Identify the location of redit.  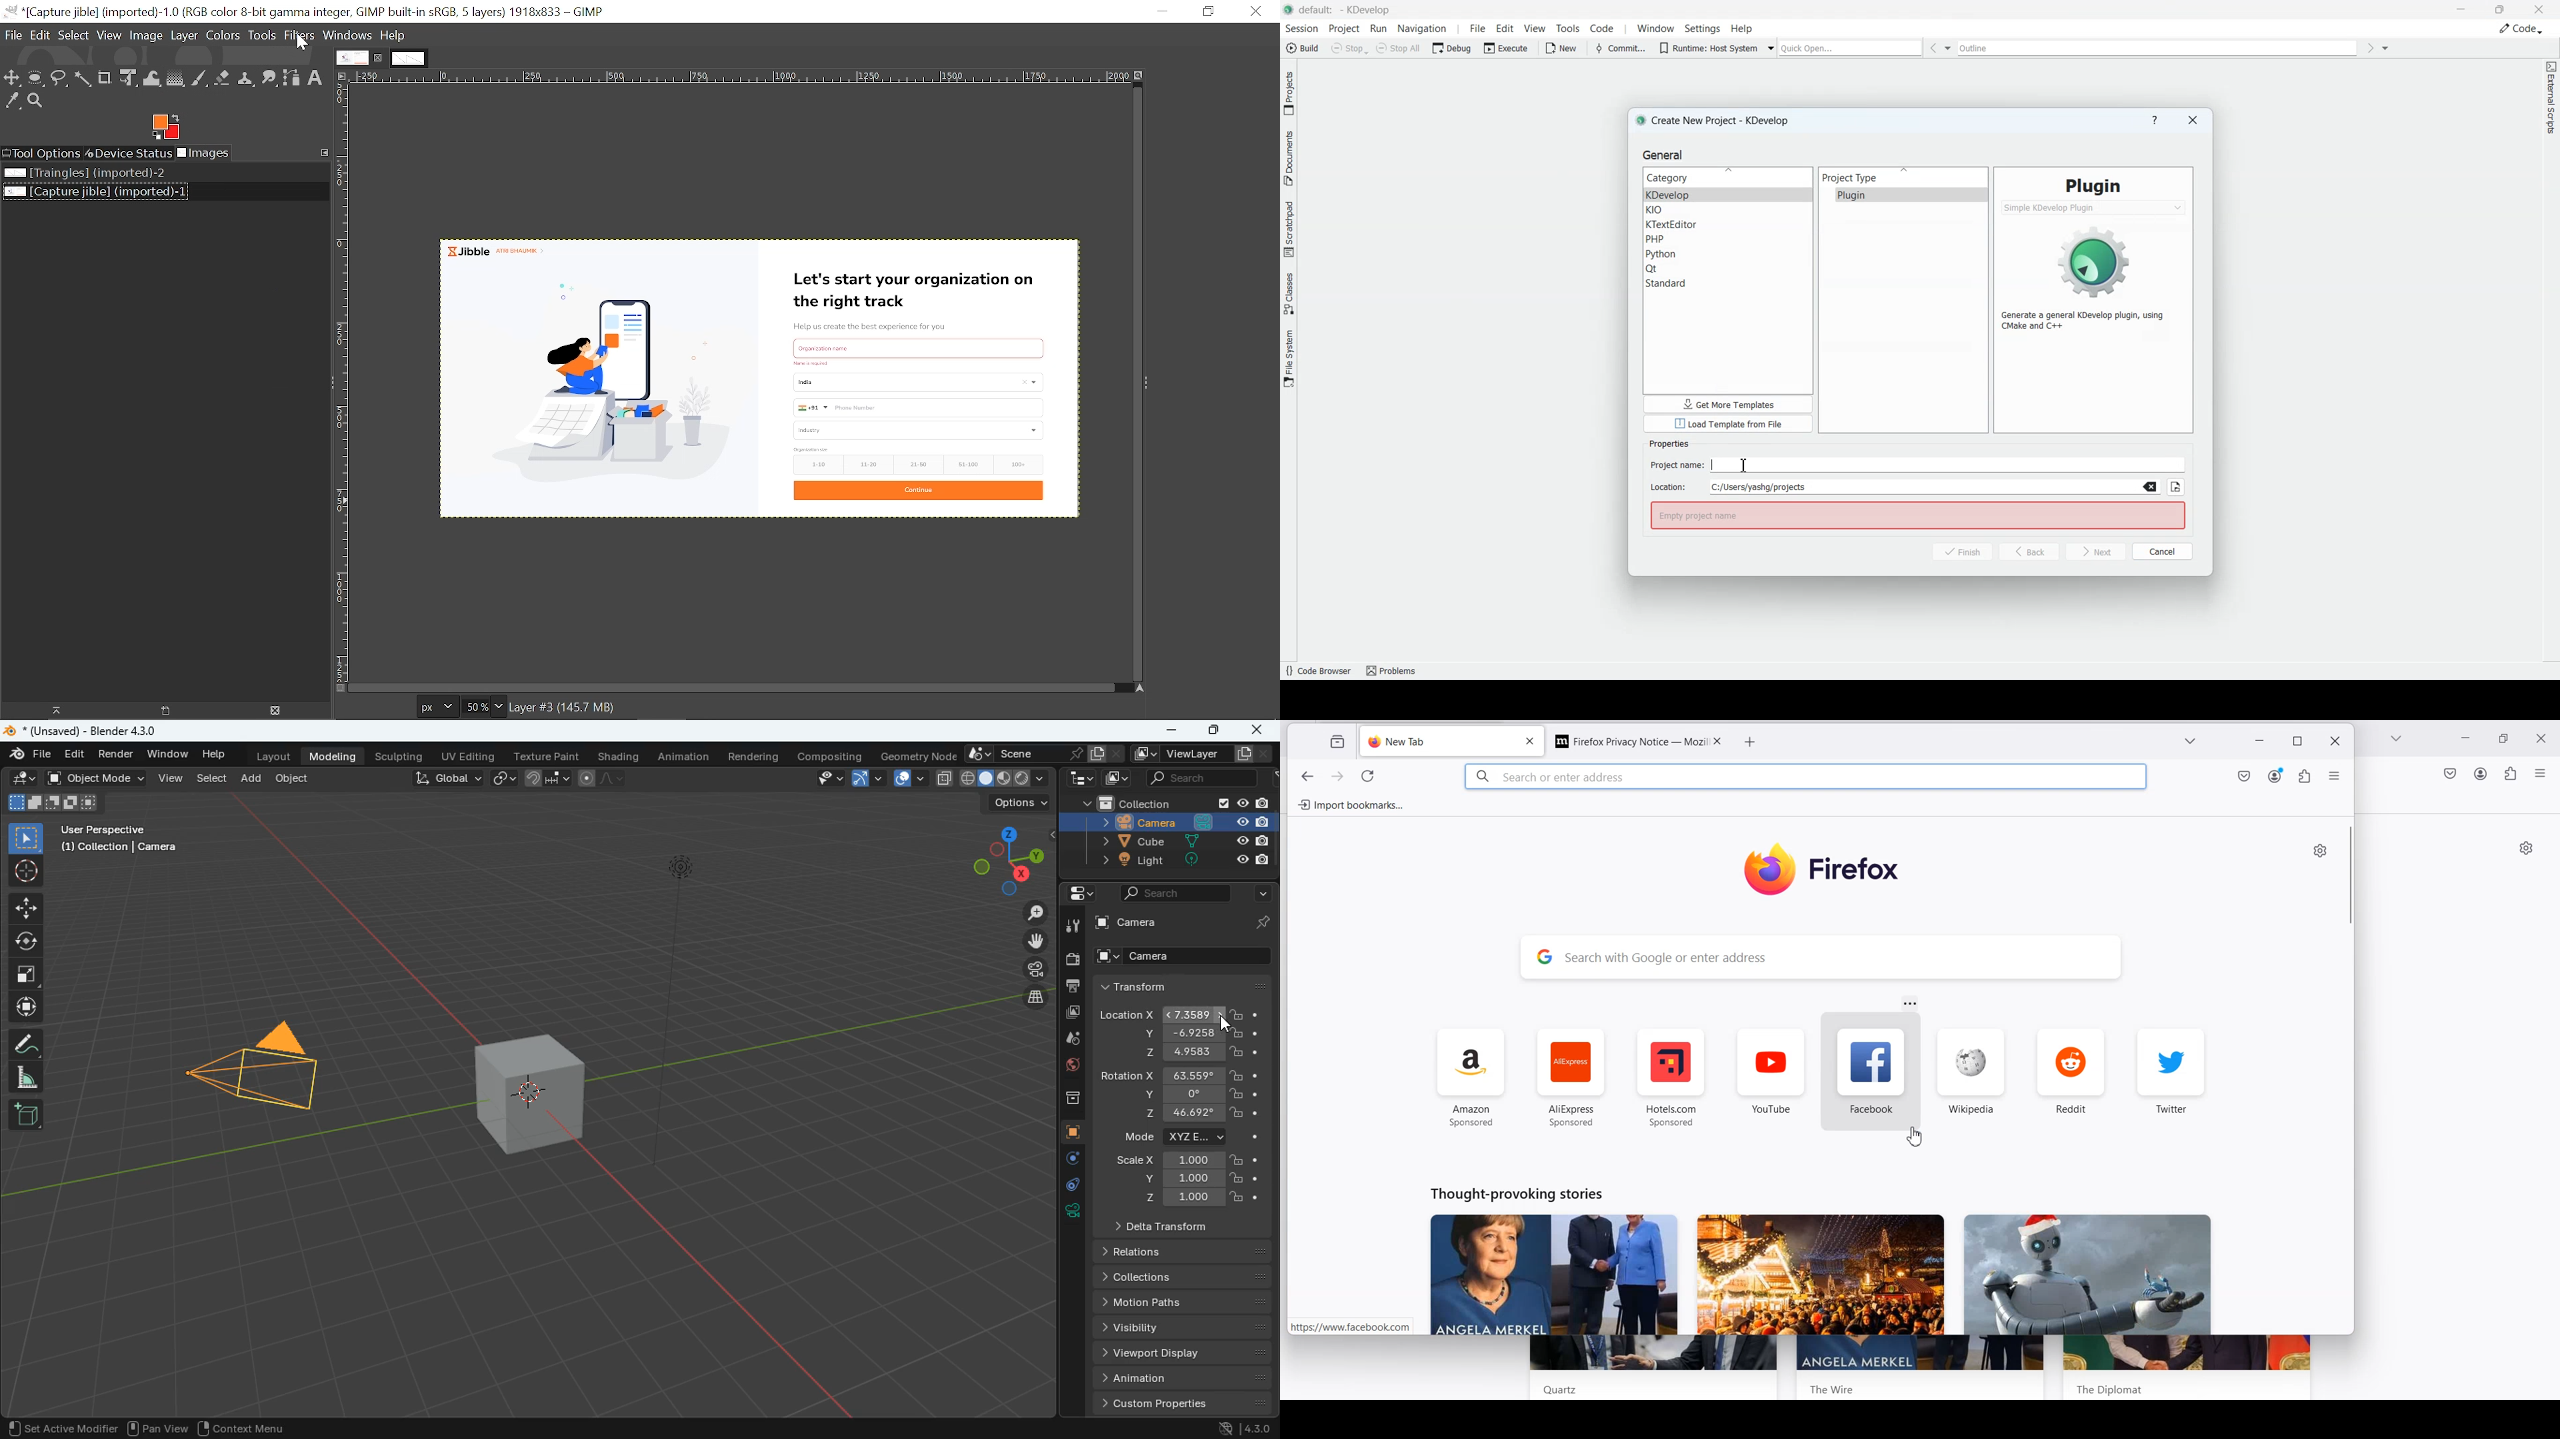
(2073, 1074).